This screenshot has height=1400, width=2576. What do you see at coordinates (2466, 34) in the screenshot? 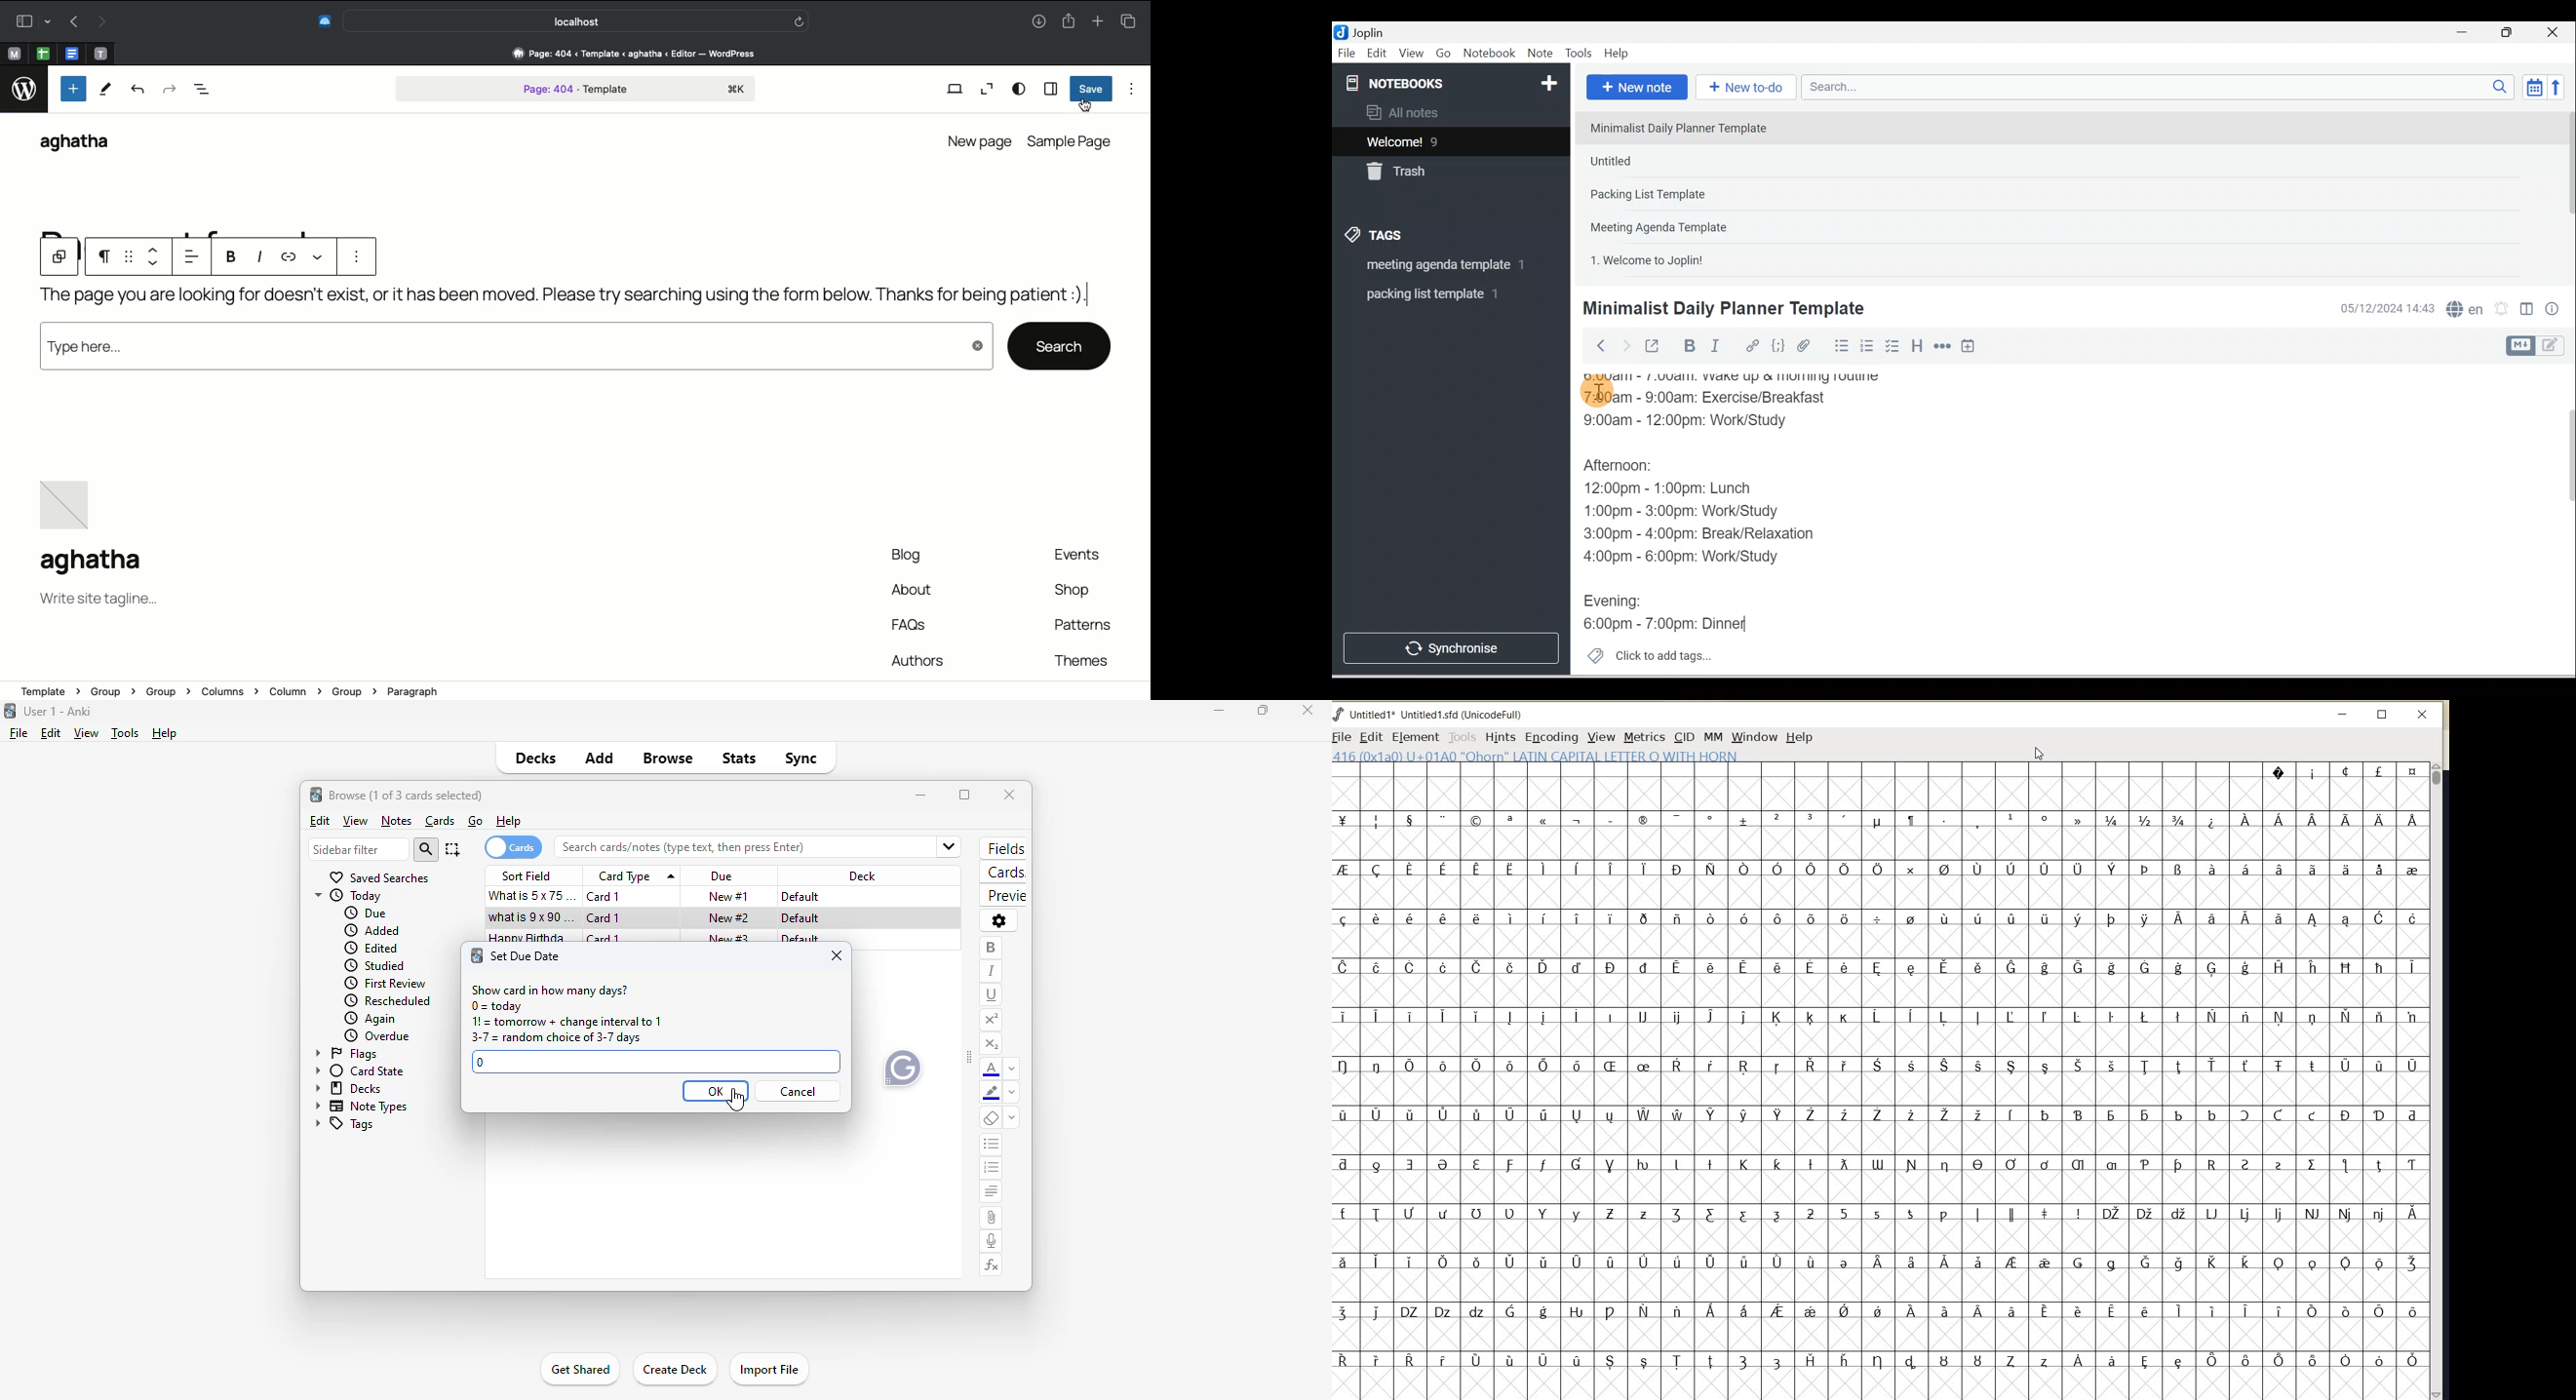
I see `Minimise` at bounding box center [2466, 34].